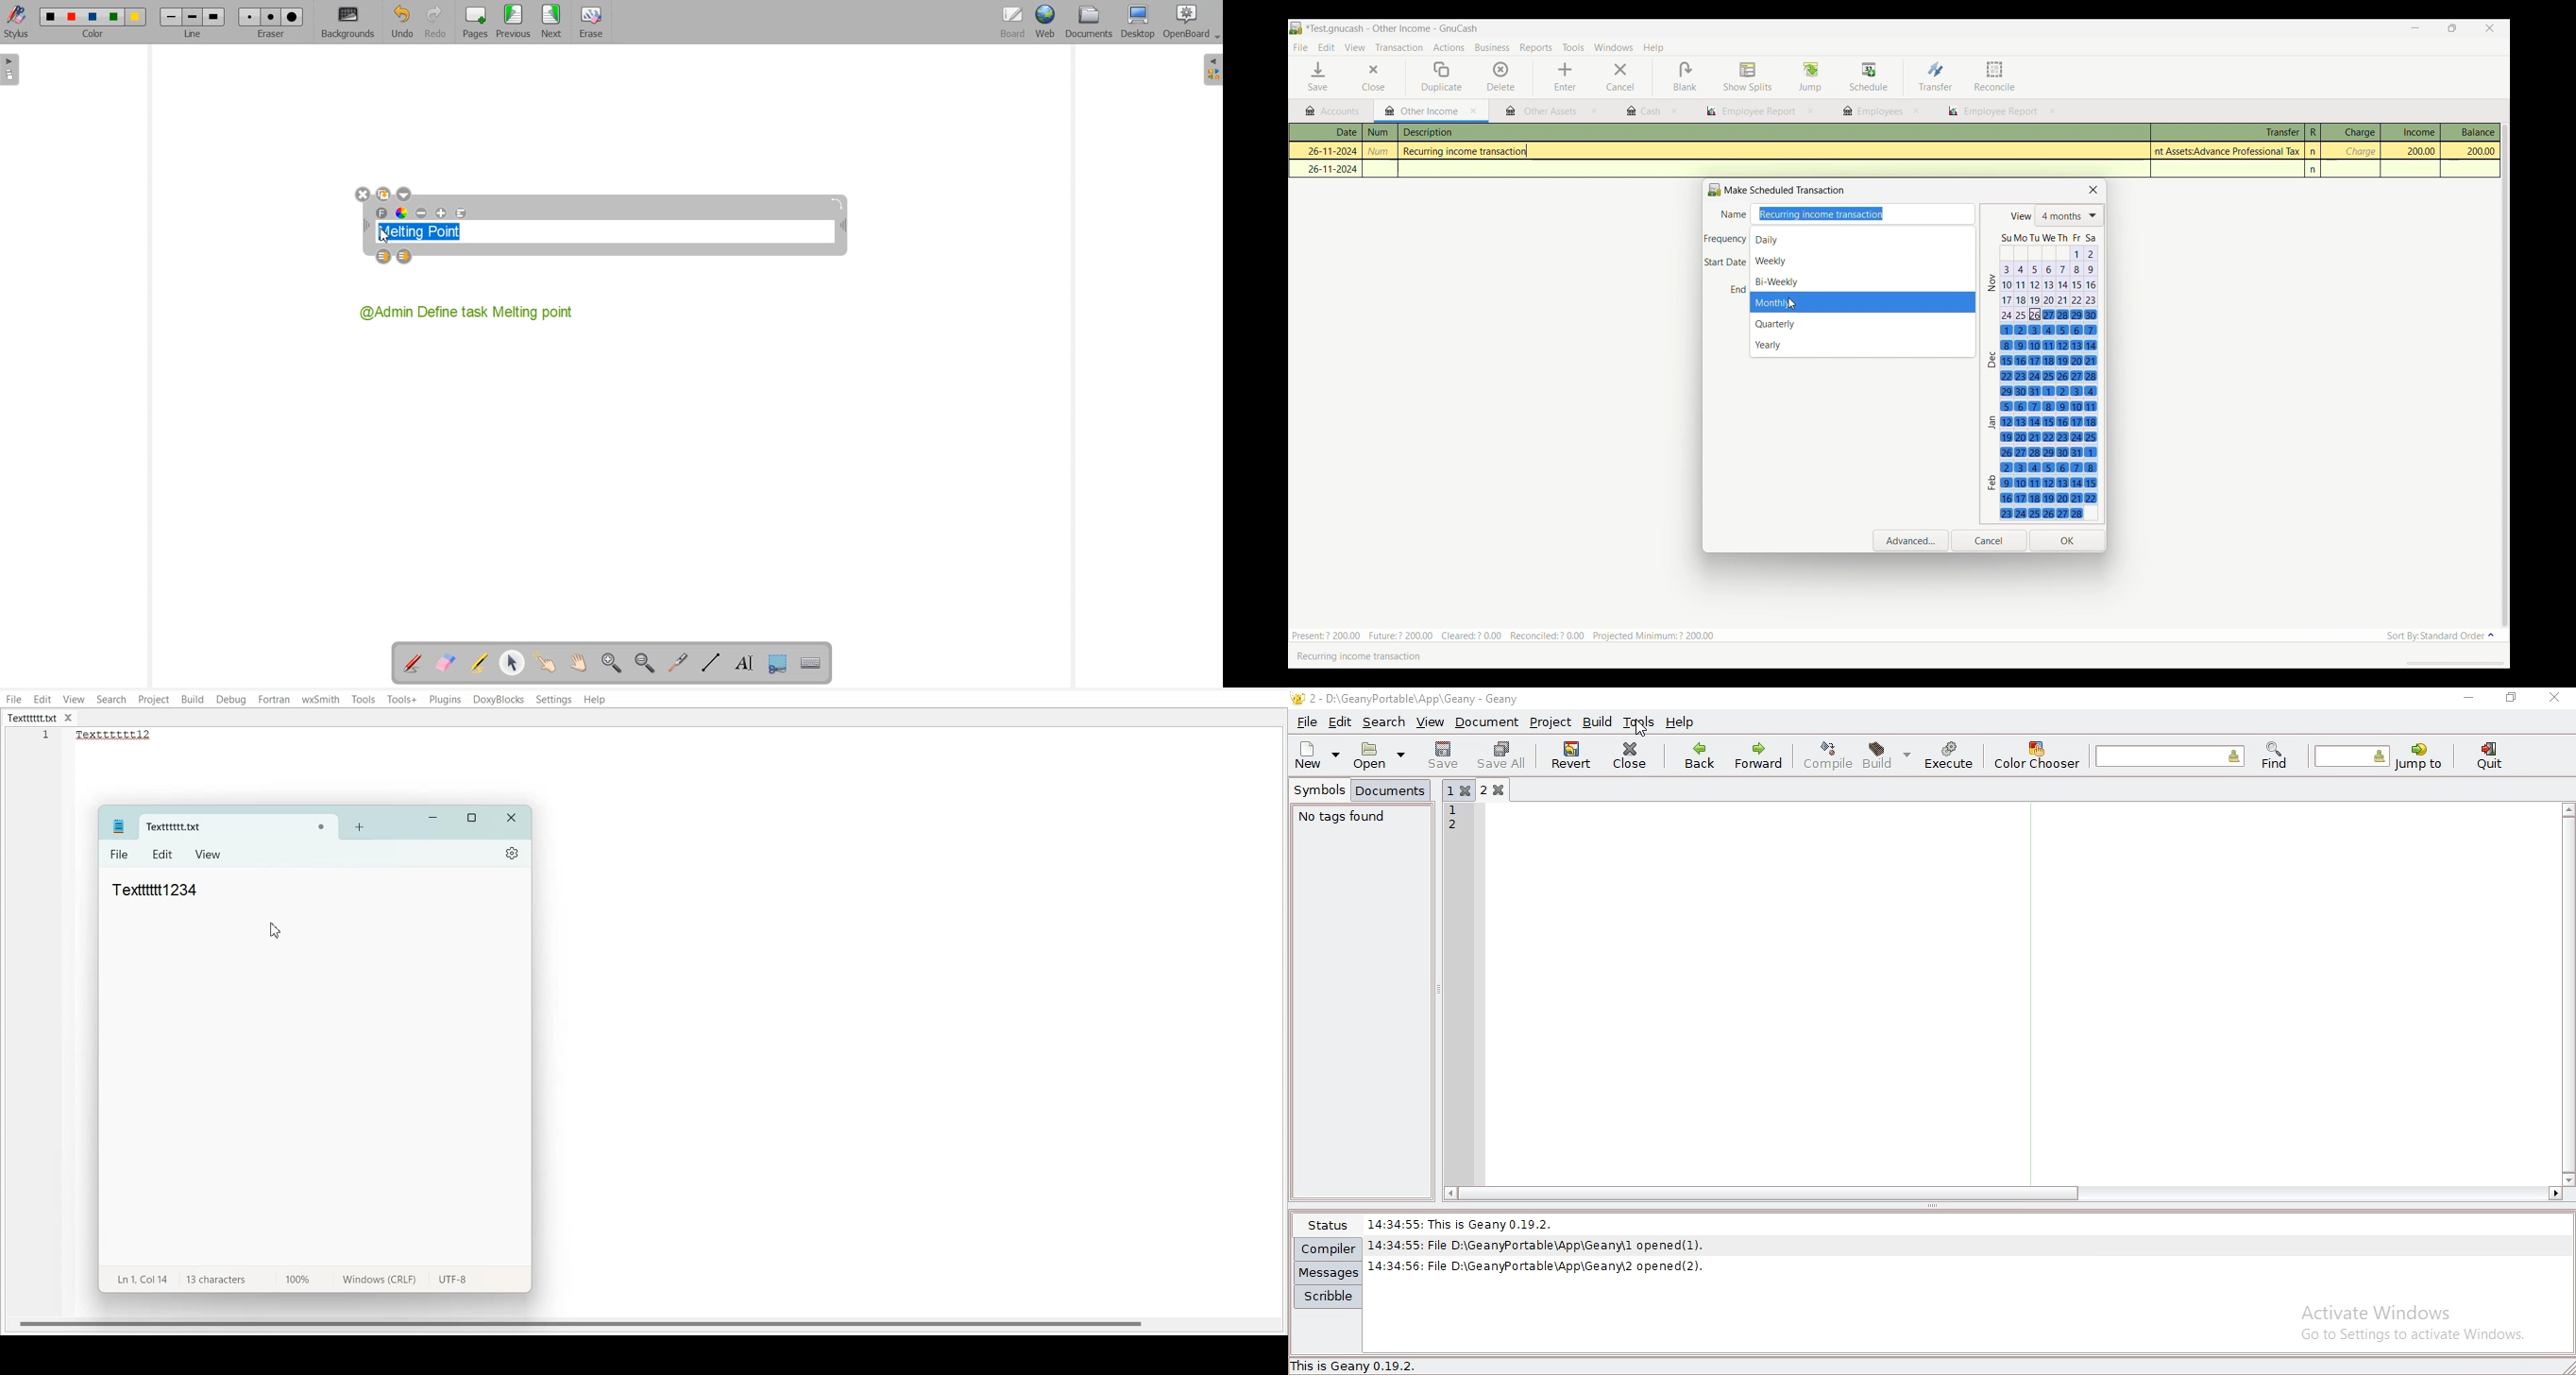 This screenshot has width=2576, height=1400. I want to click on Yearly, so click(1862, 344).